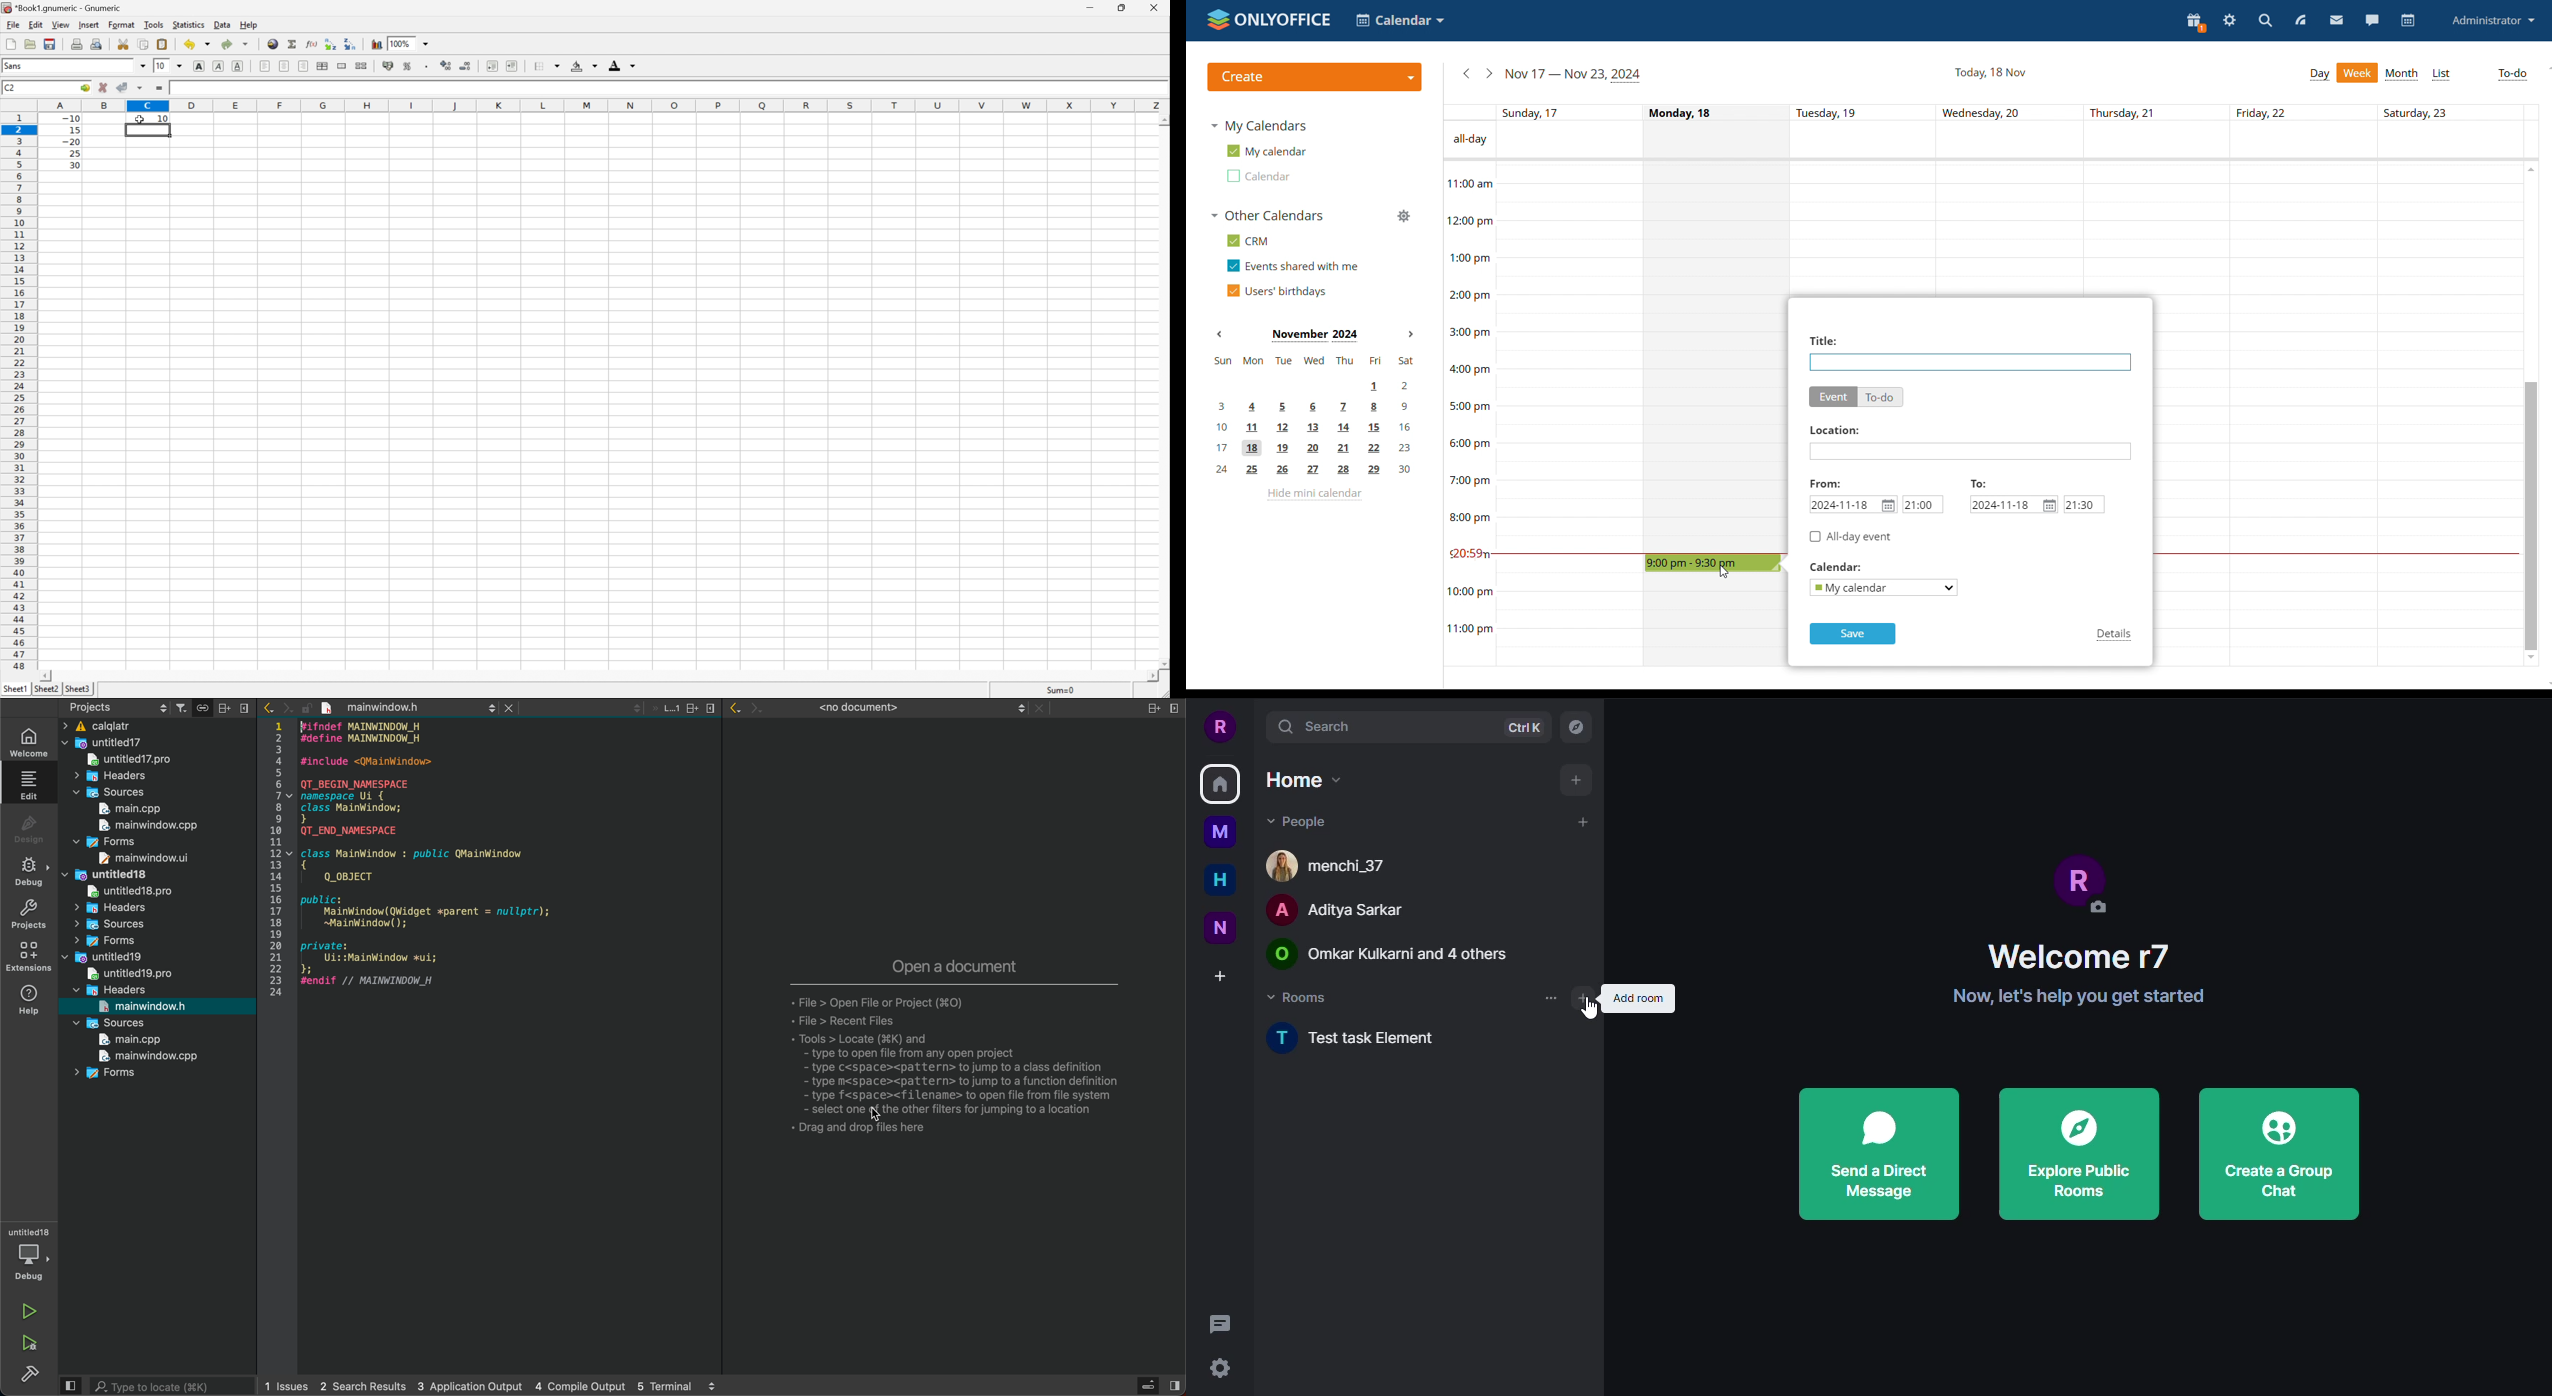 The height and width of the screenshot is (1400, 2576). What do you see at coordinates (51, 43) in the screenshot?
I see `Save the current file` at bounding box center [51, 43].